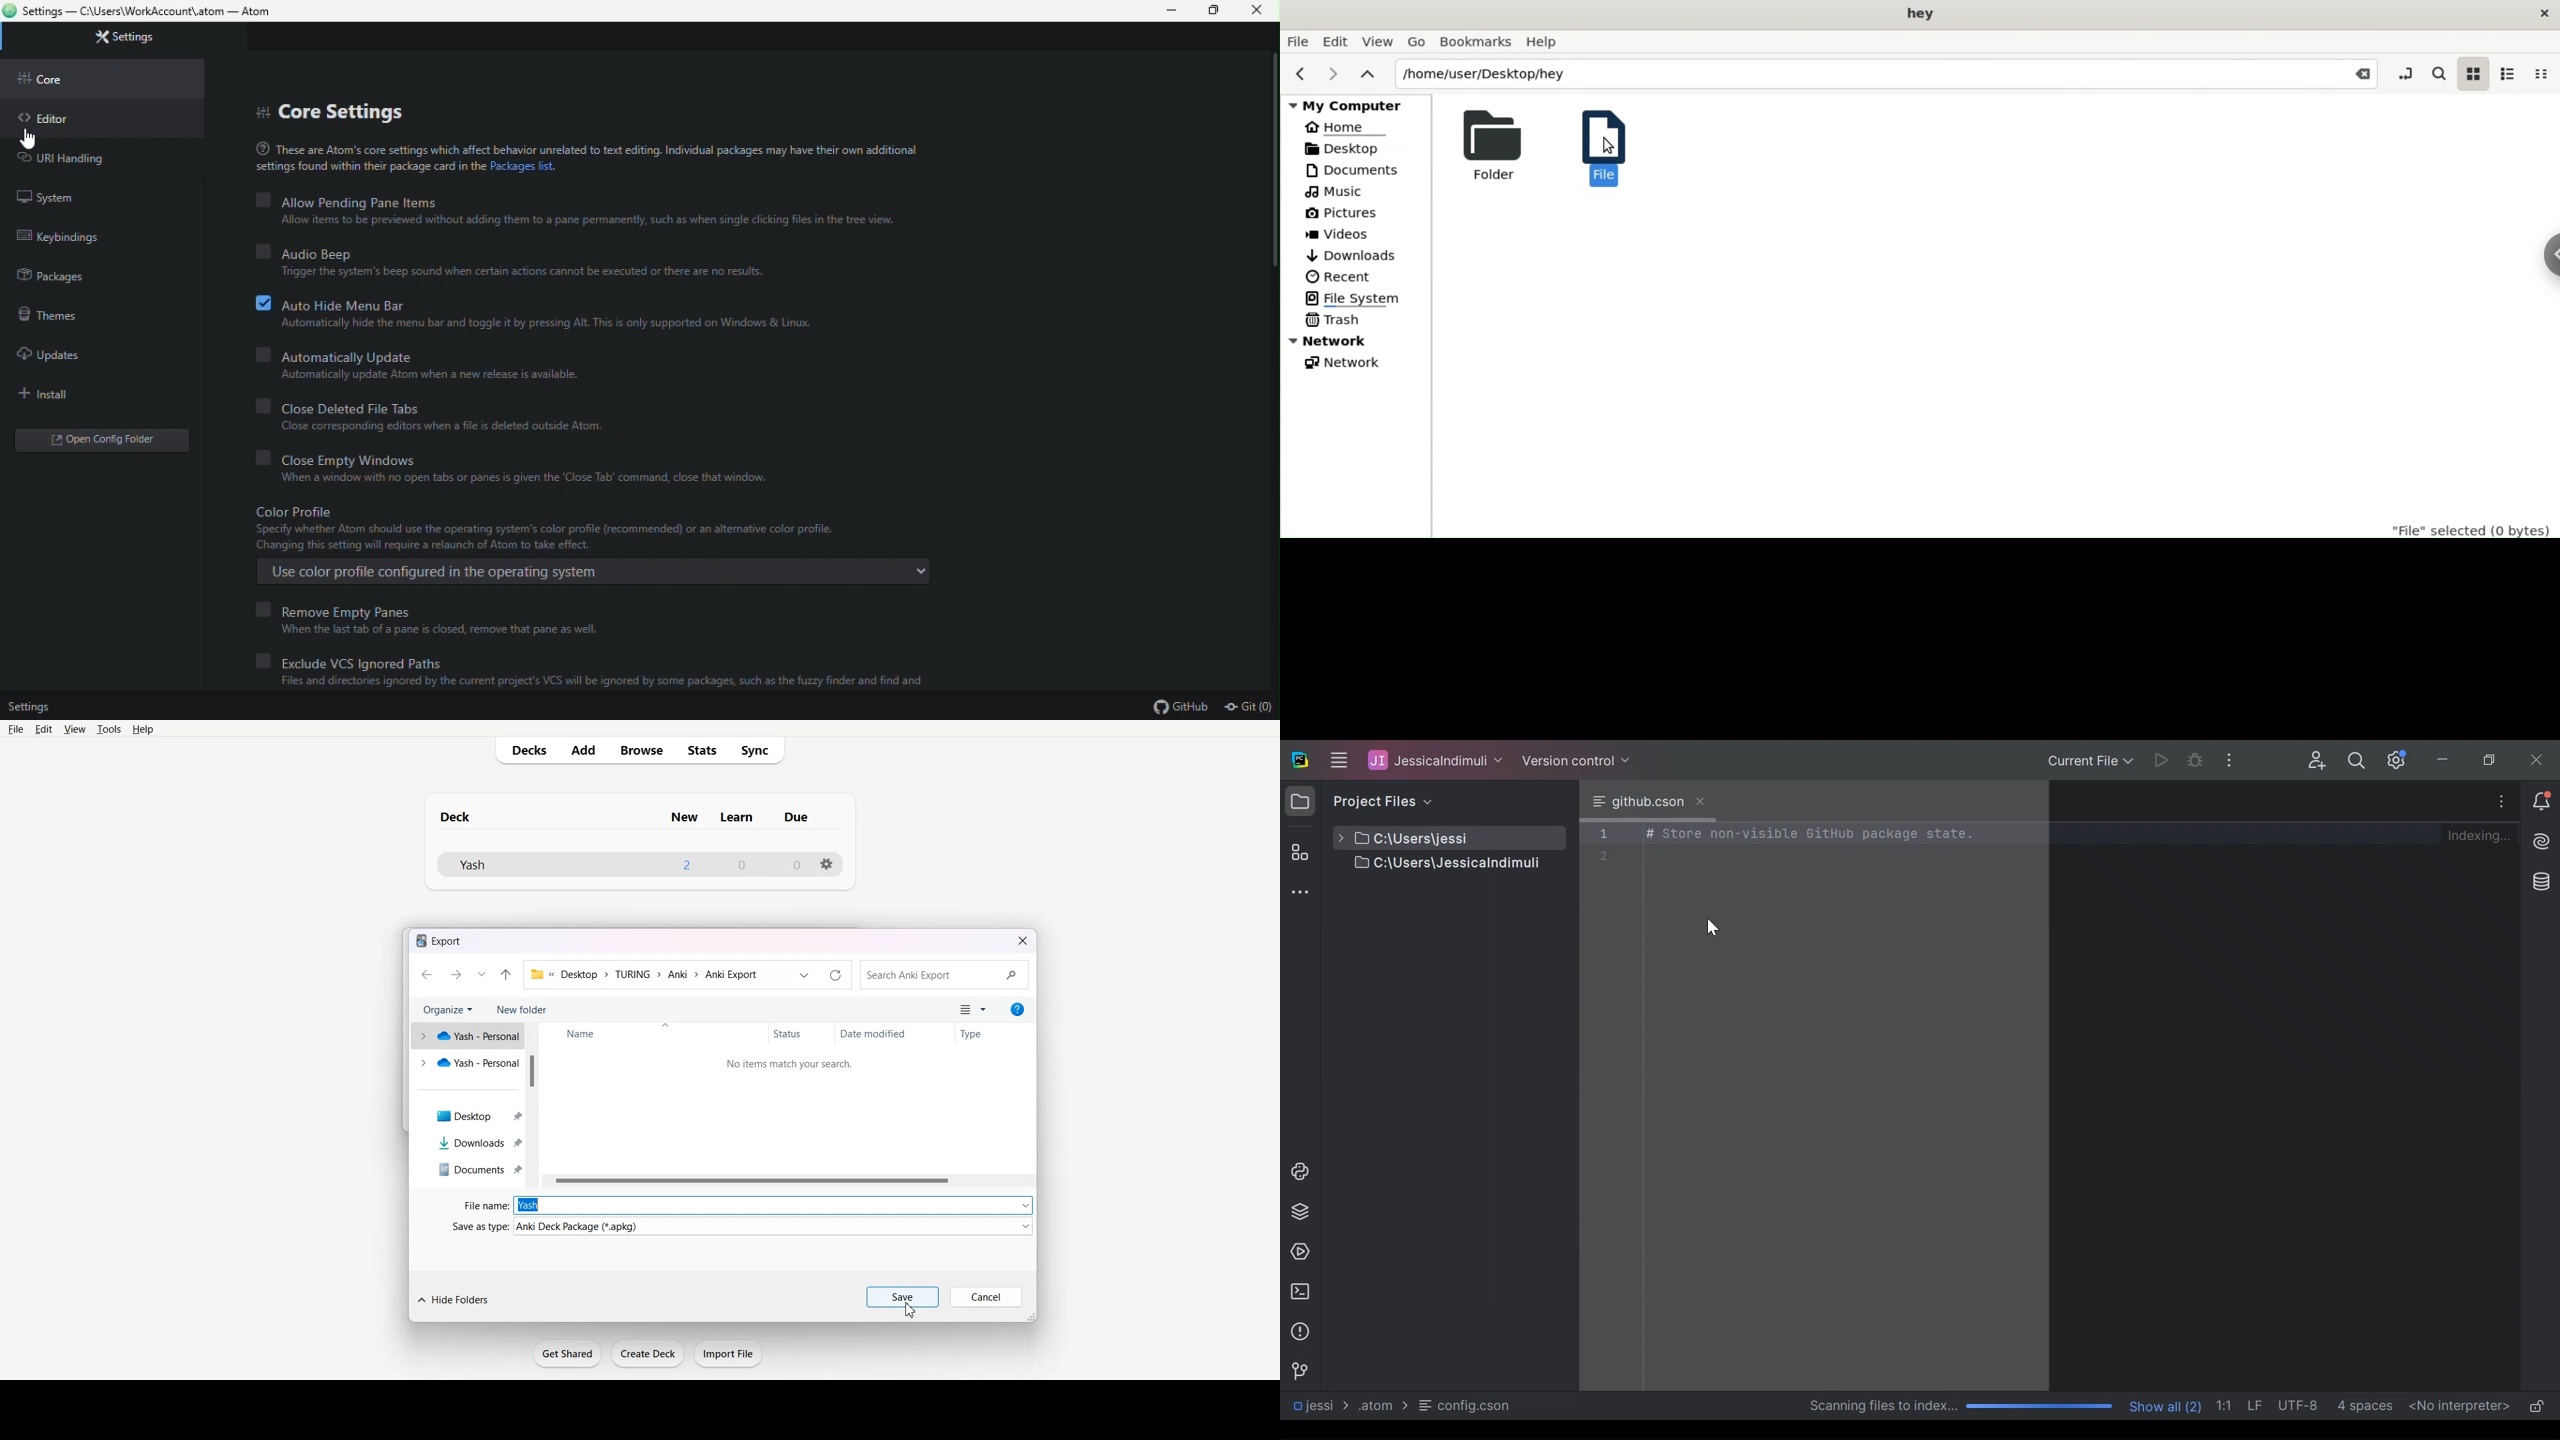 Image resolution: width=2576 pixels, height=1456 pixels. What do you see at coordinates (1022, 941) in the screenshot?
I see `Close` at bounding box center [1022, 941].